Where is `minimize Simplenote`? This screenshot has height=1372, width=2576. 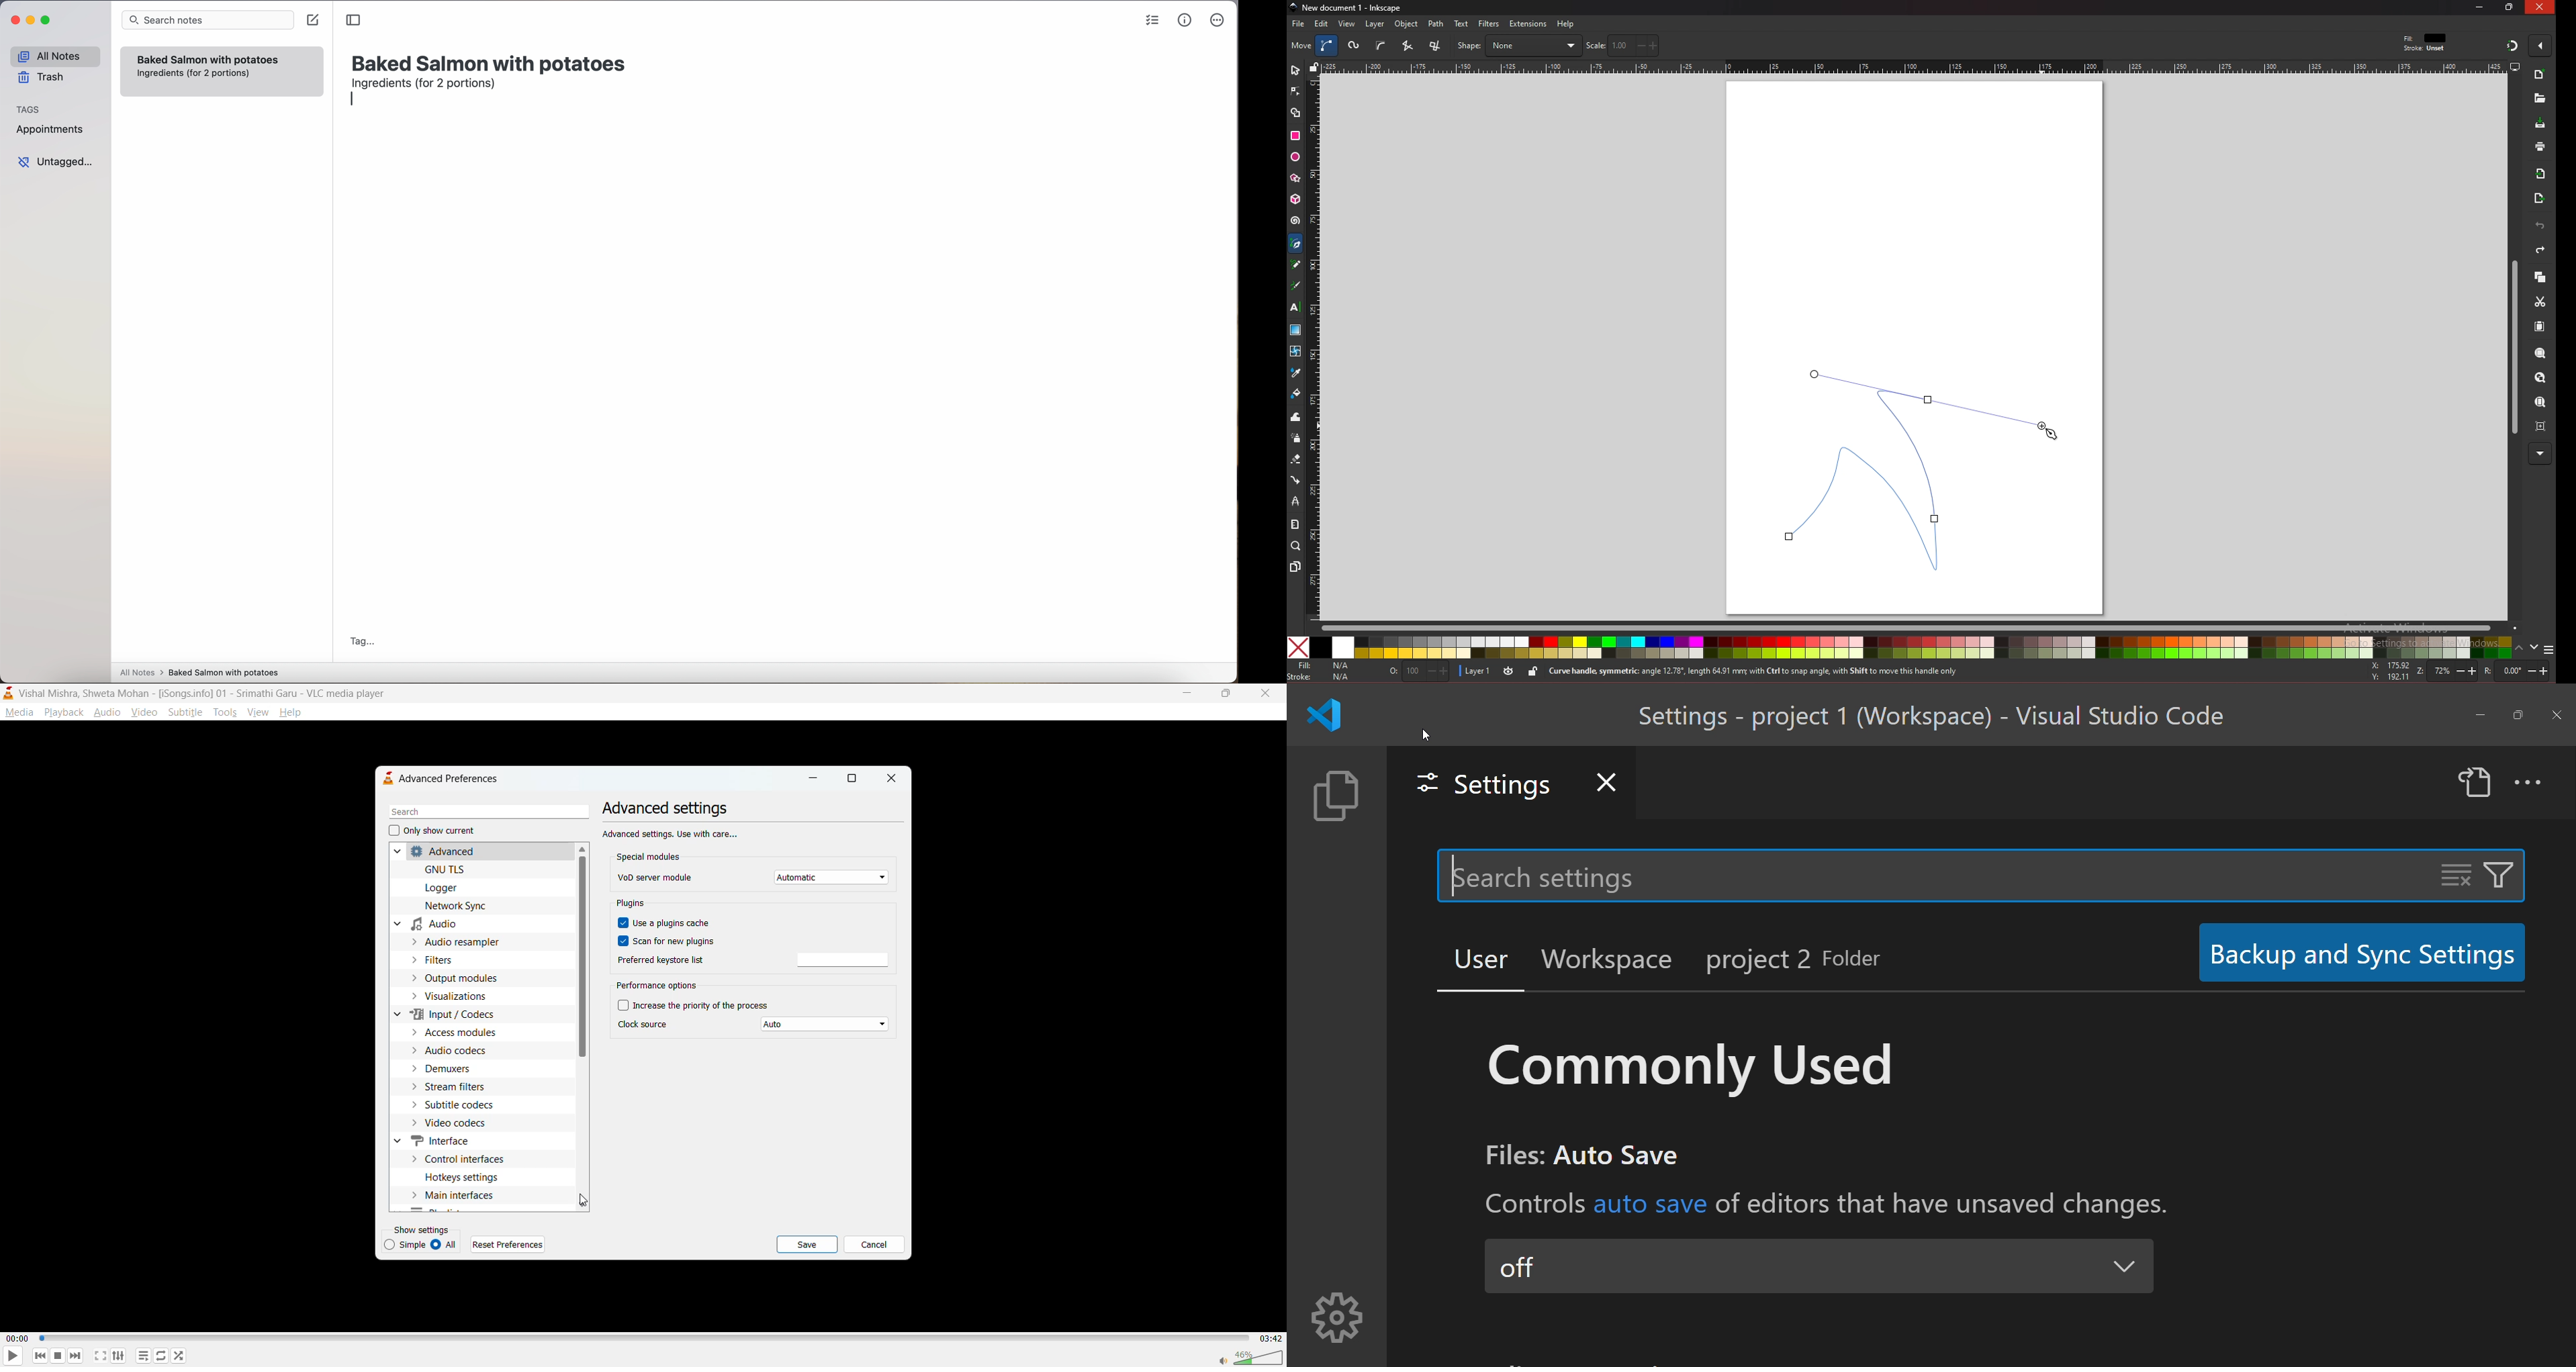
minimize Simplenote is located at coordinates (30, 21).